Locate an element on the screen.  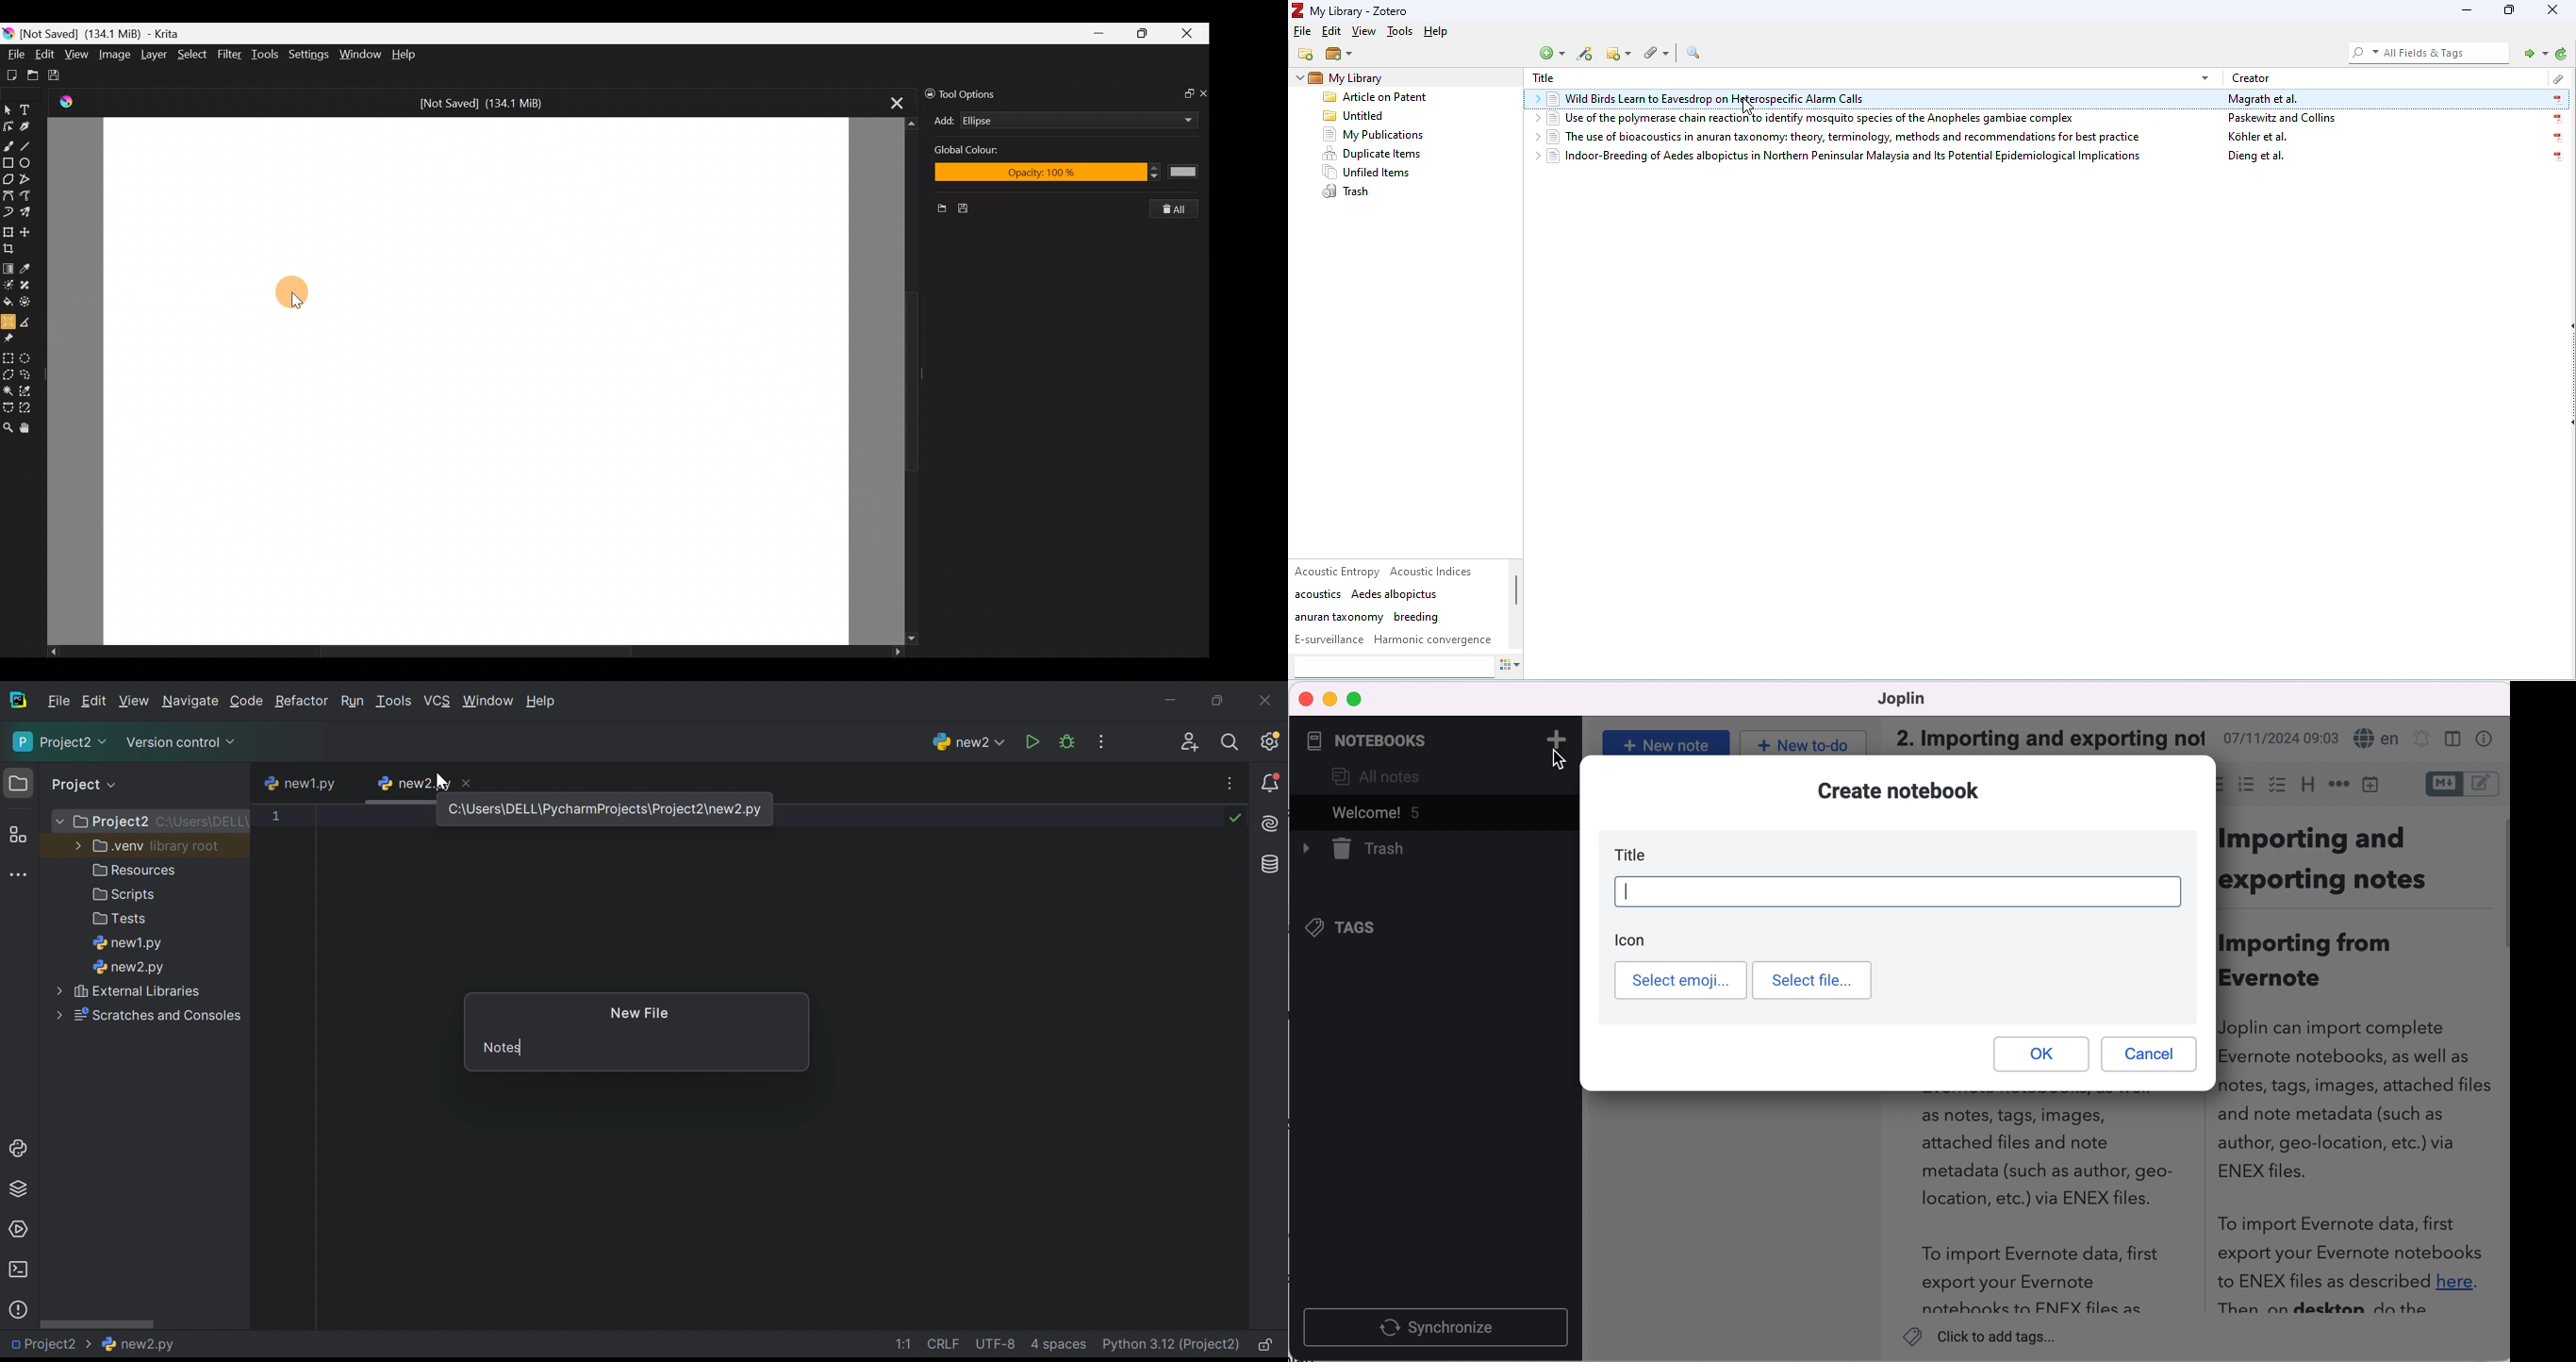
Pan tool is located at coordinates (25, 428).